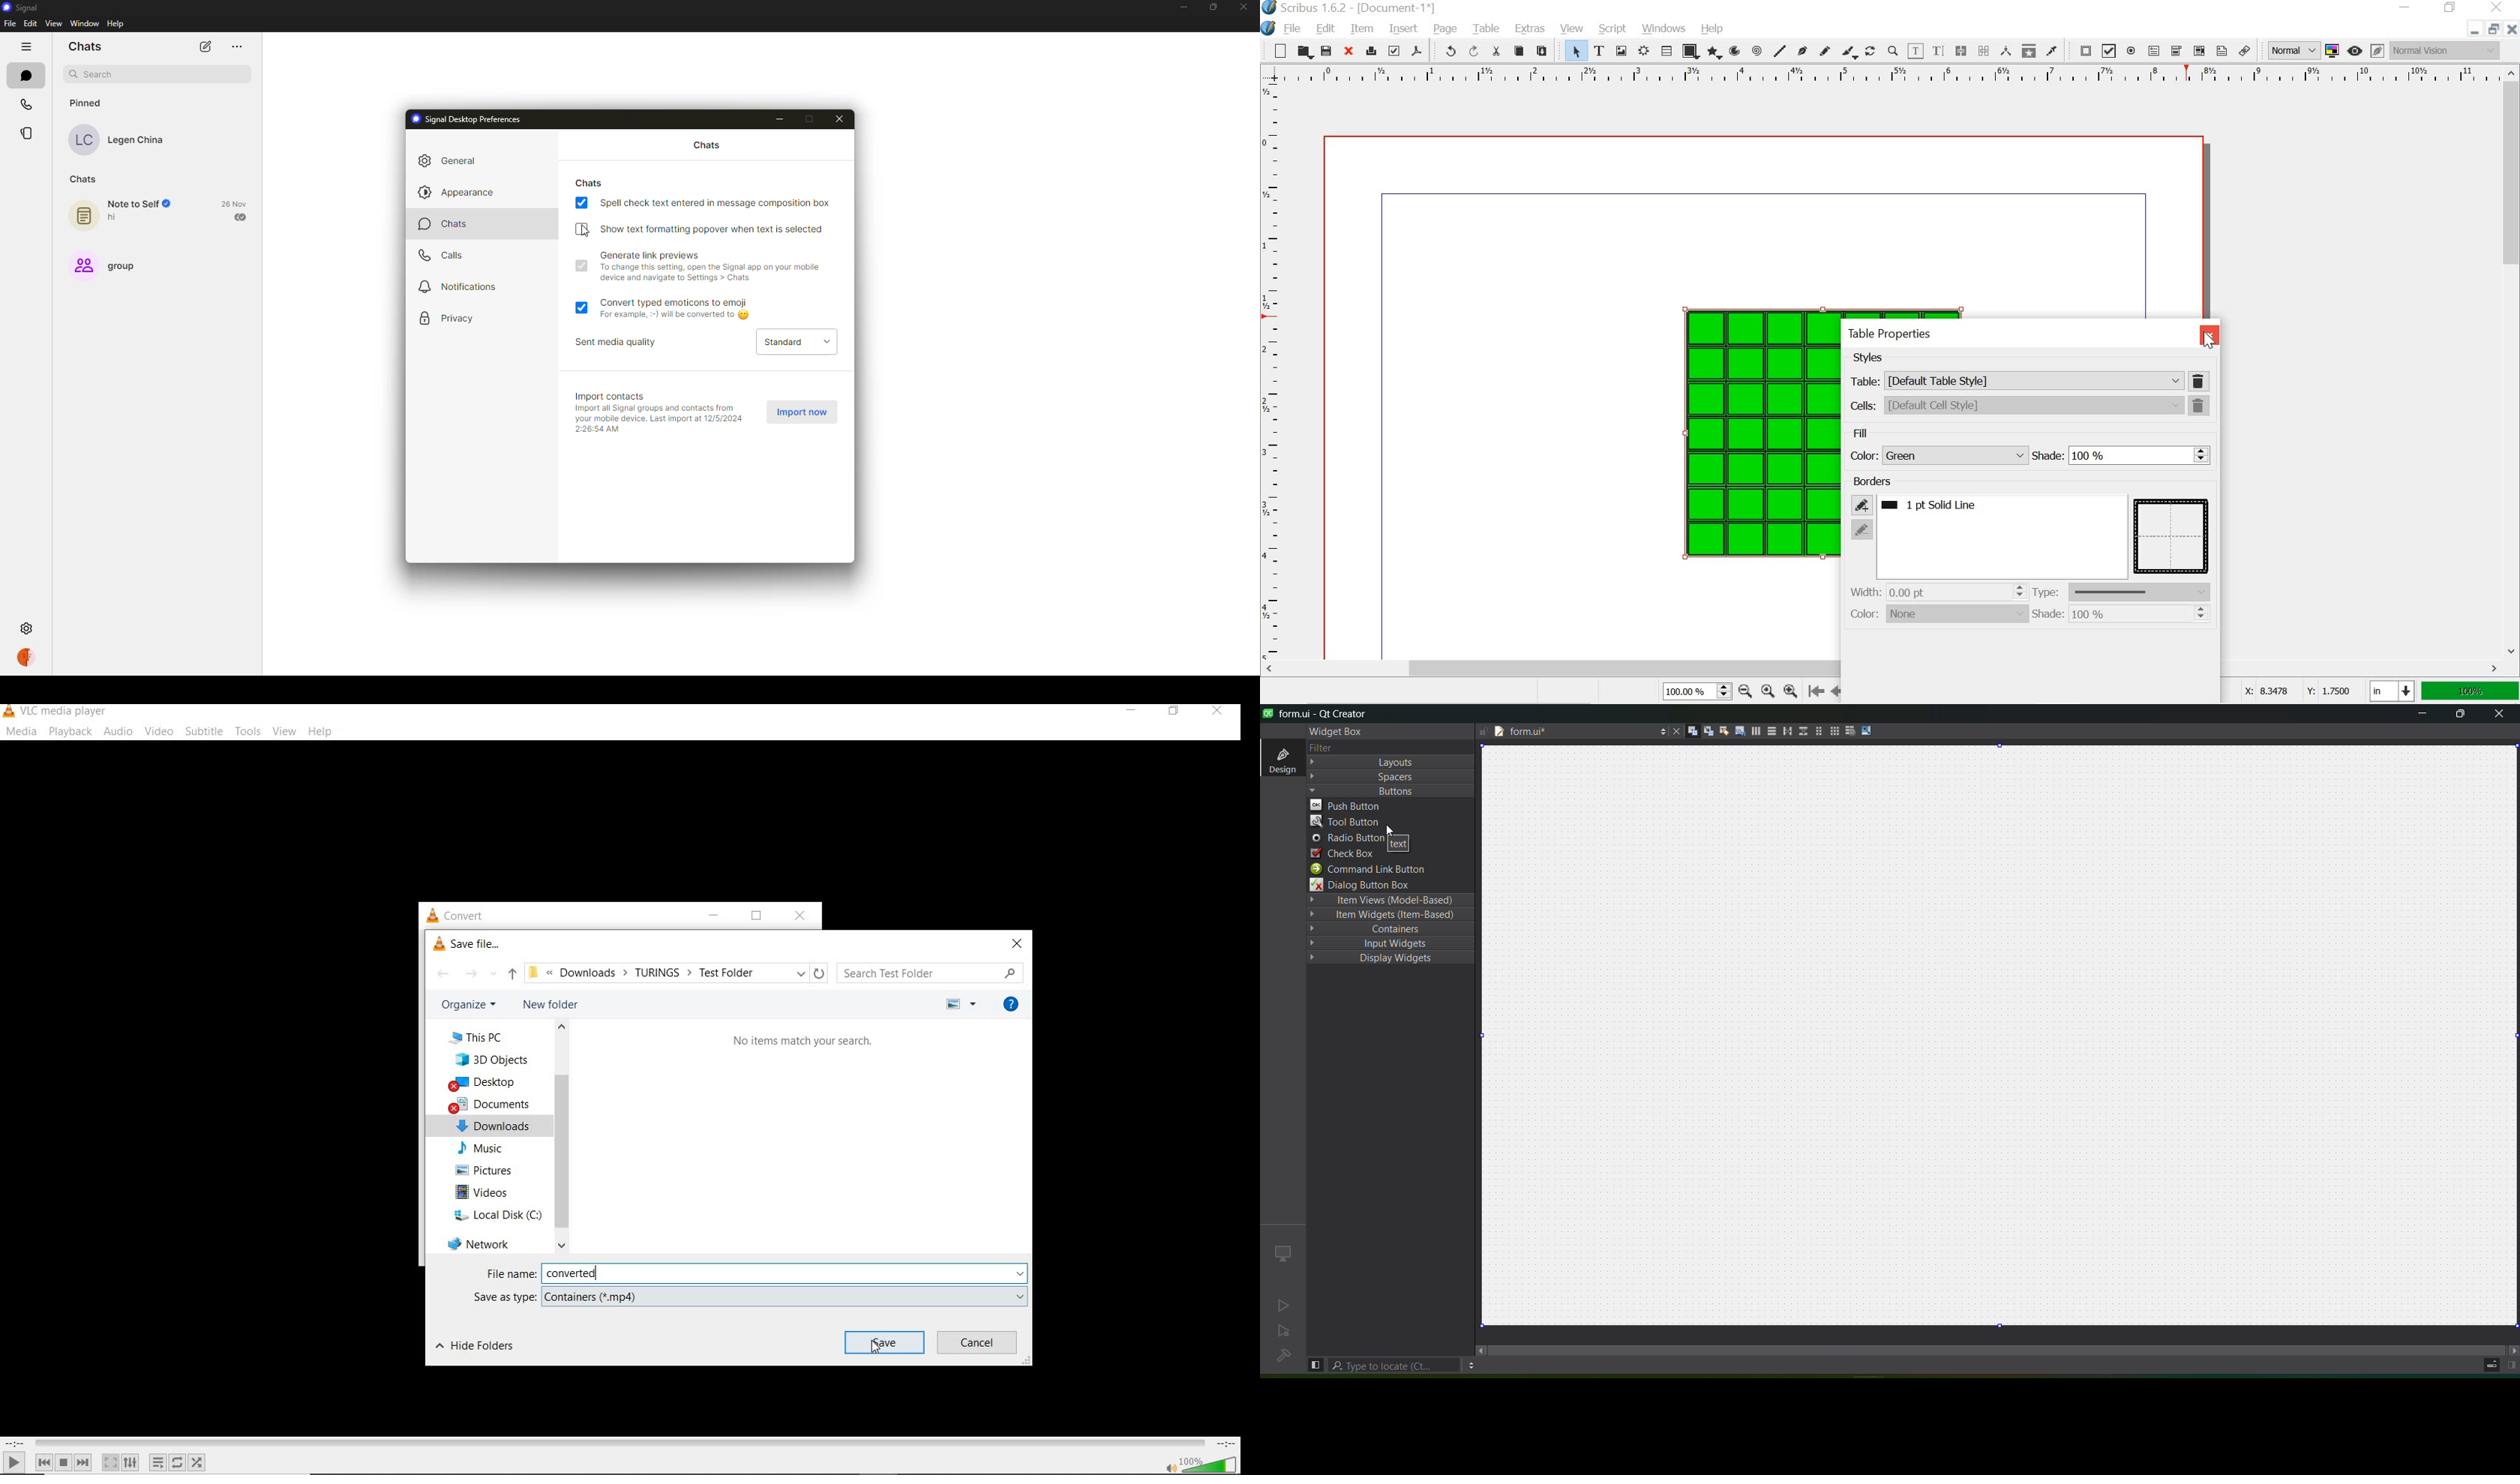 This screenshot has width=2520, height=1484. I want to click on table, so click(1744, 444).